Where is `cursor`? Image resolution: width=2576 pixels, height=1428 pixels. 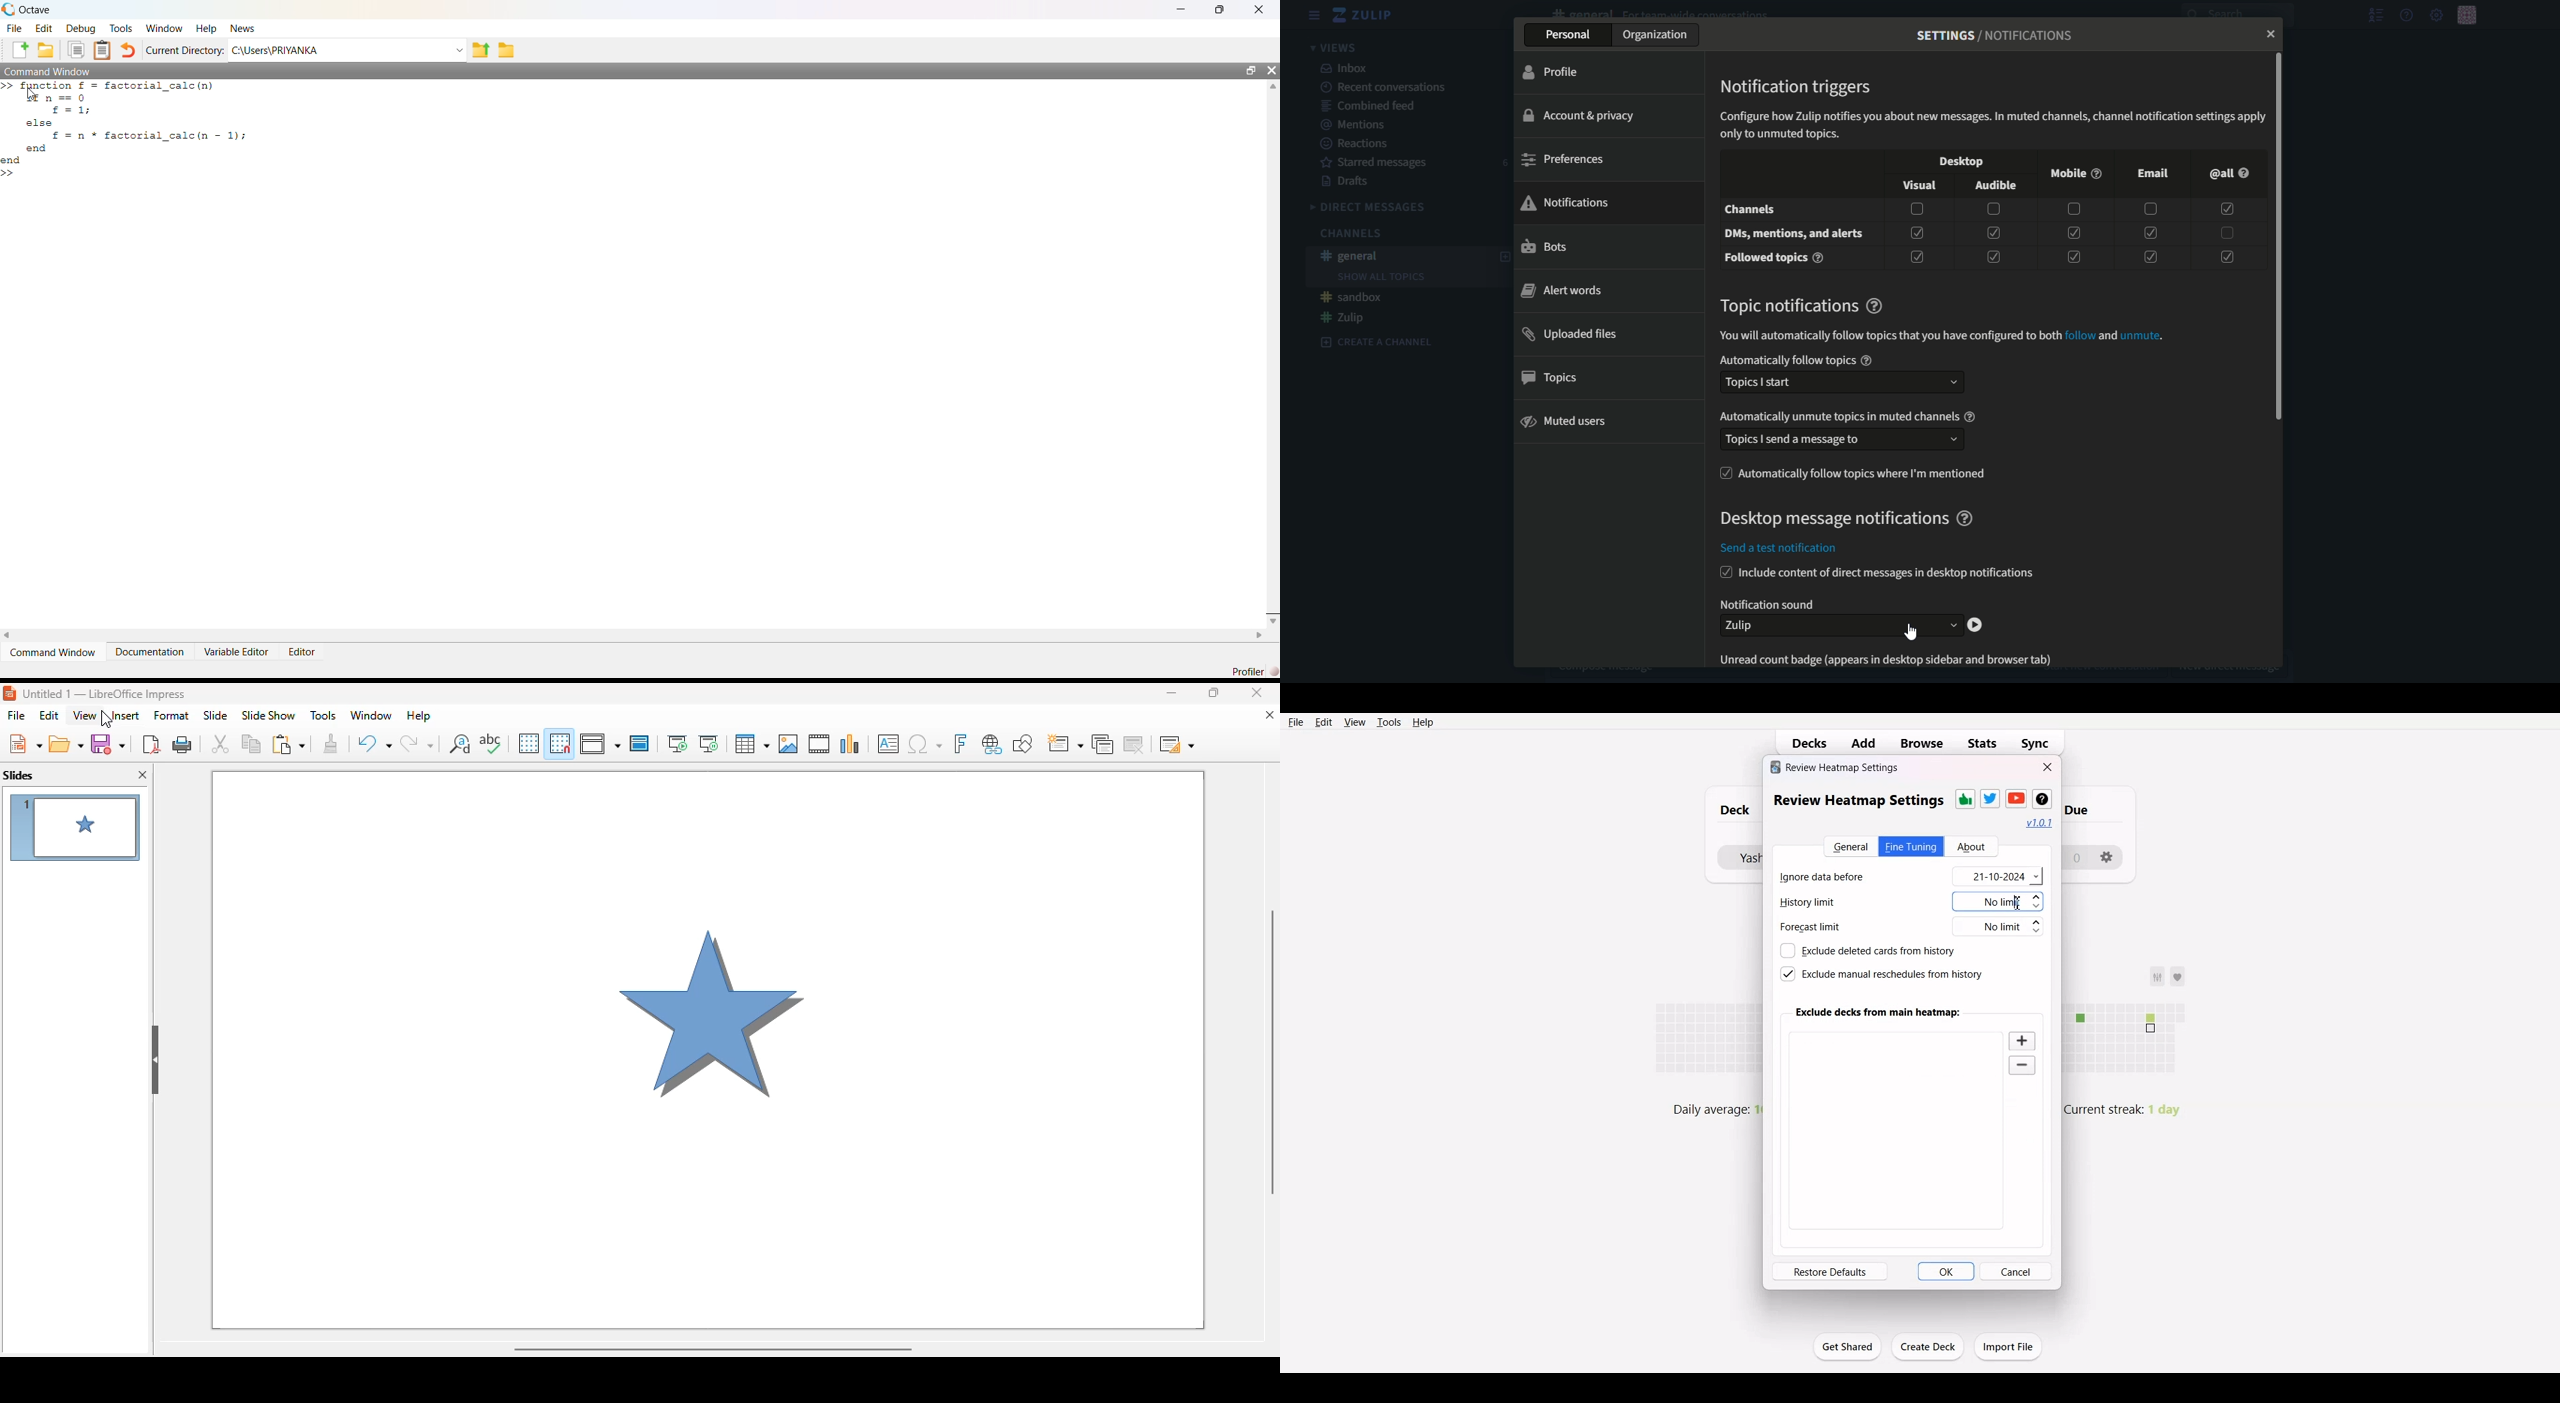
cursor is located at coordinates (2020, 903).